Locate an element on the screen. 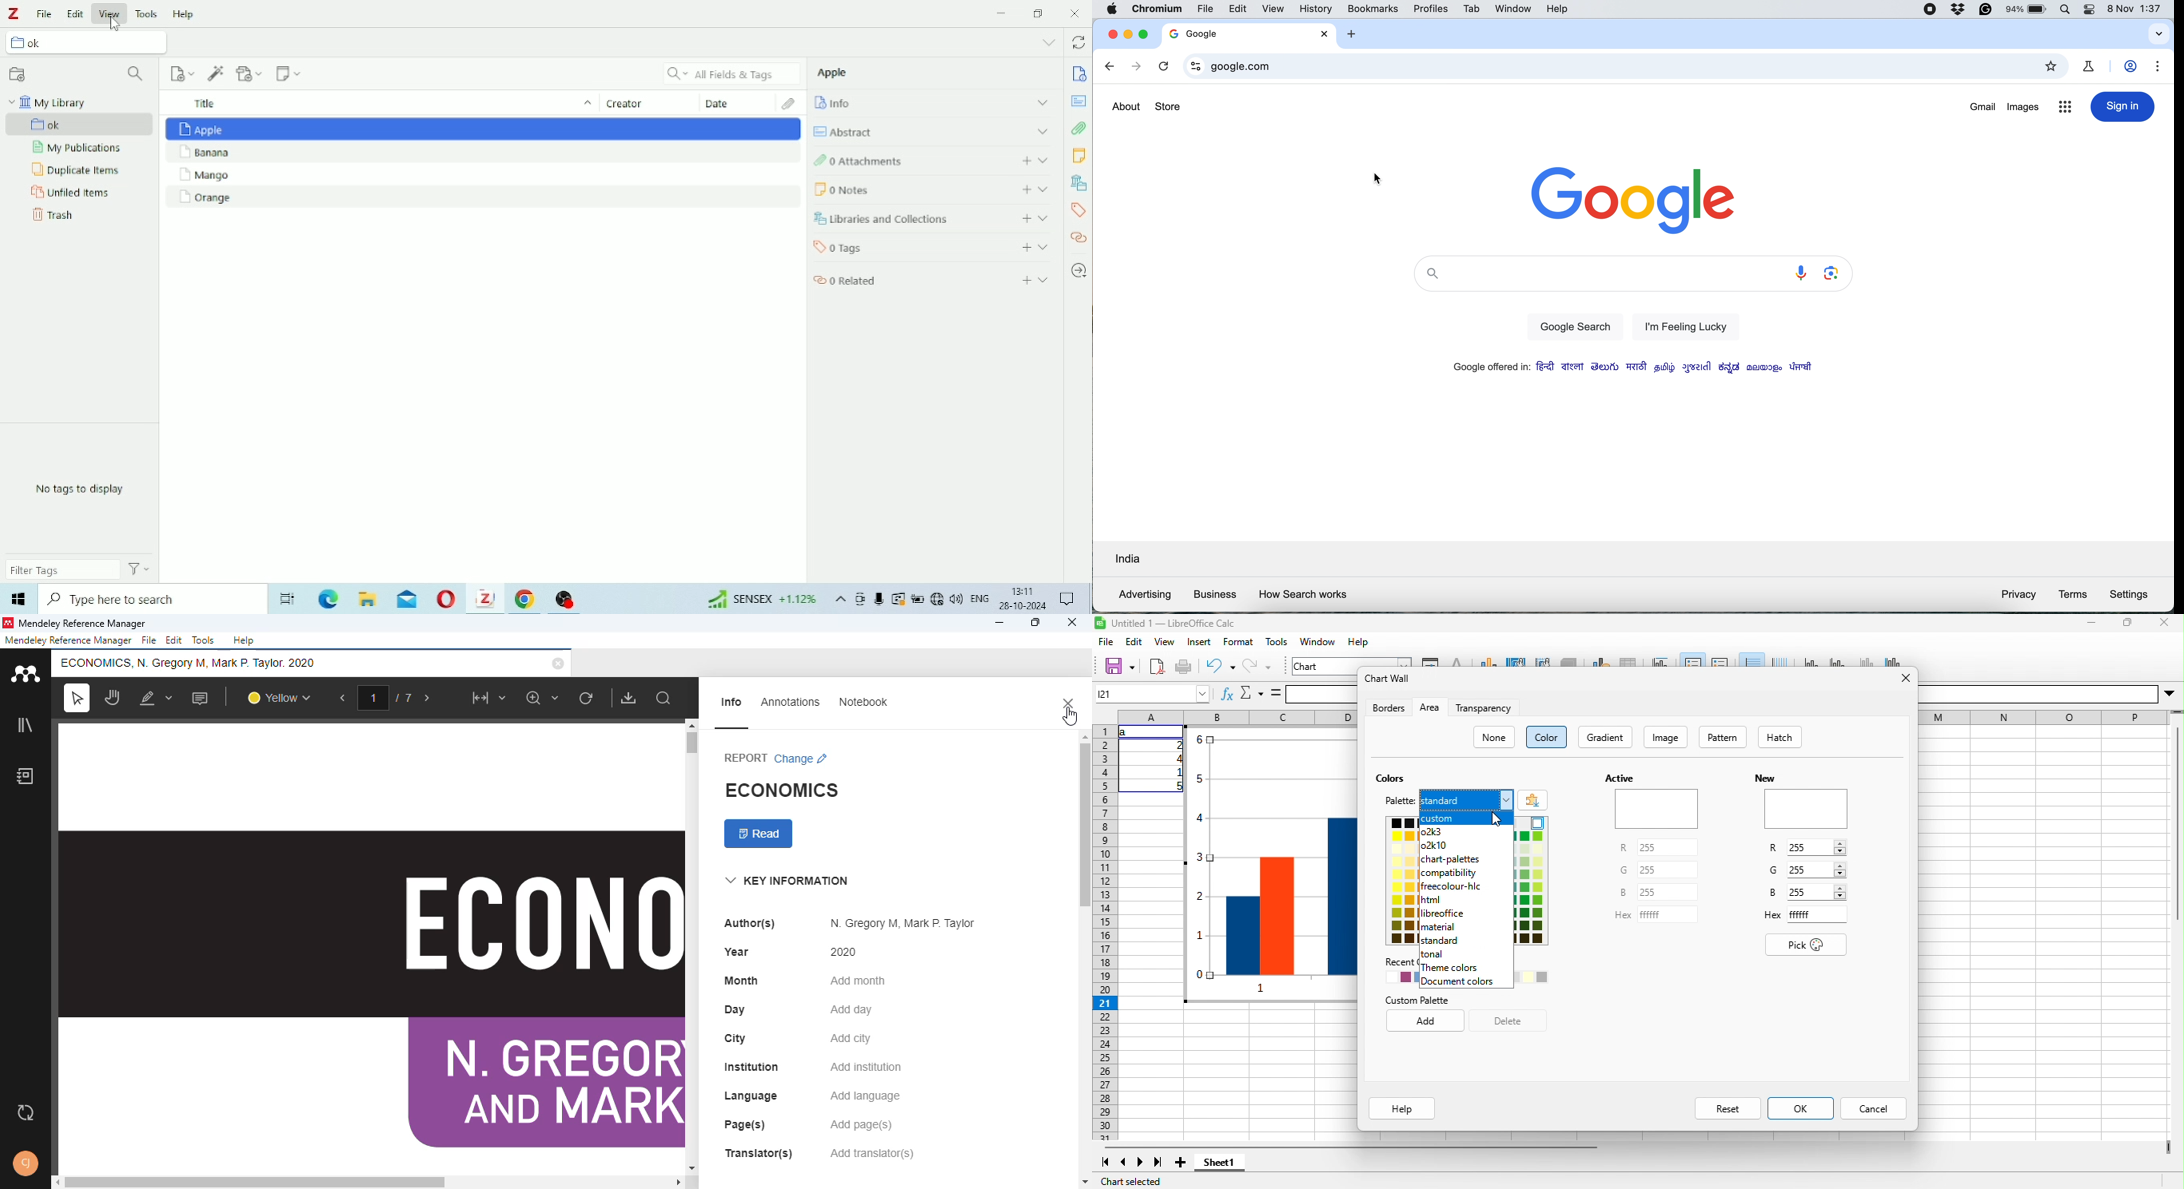  edit is located at coordinates (1239, 9).